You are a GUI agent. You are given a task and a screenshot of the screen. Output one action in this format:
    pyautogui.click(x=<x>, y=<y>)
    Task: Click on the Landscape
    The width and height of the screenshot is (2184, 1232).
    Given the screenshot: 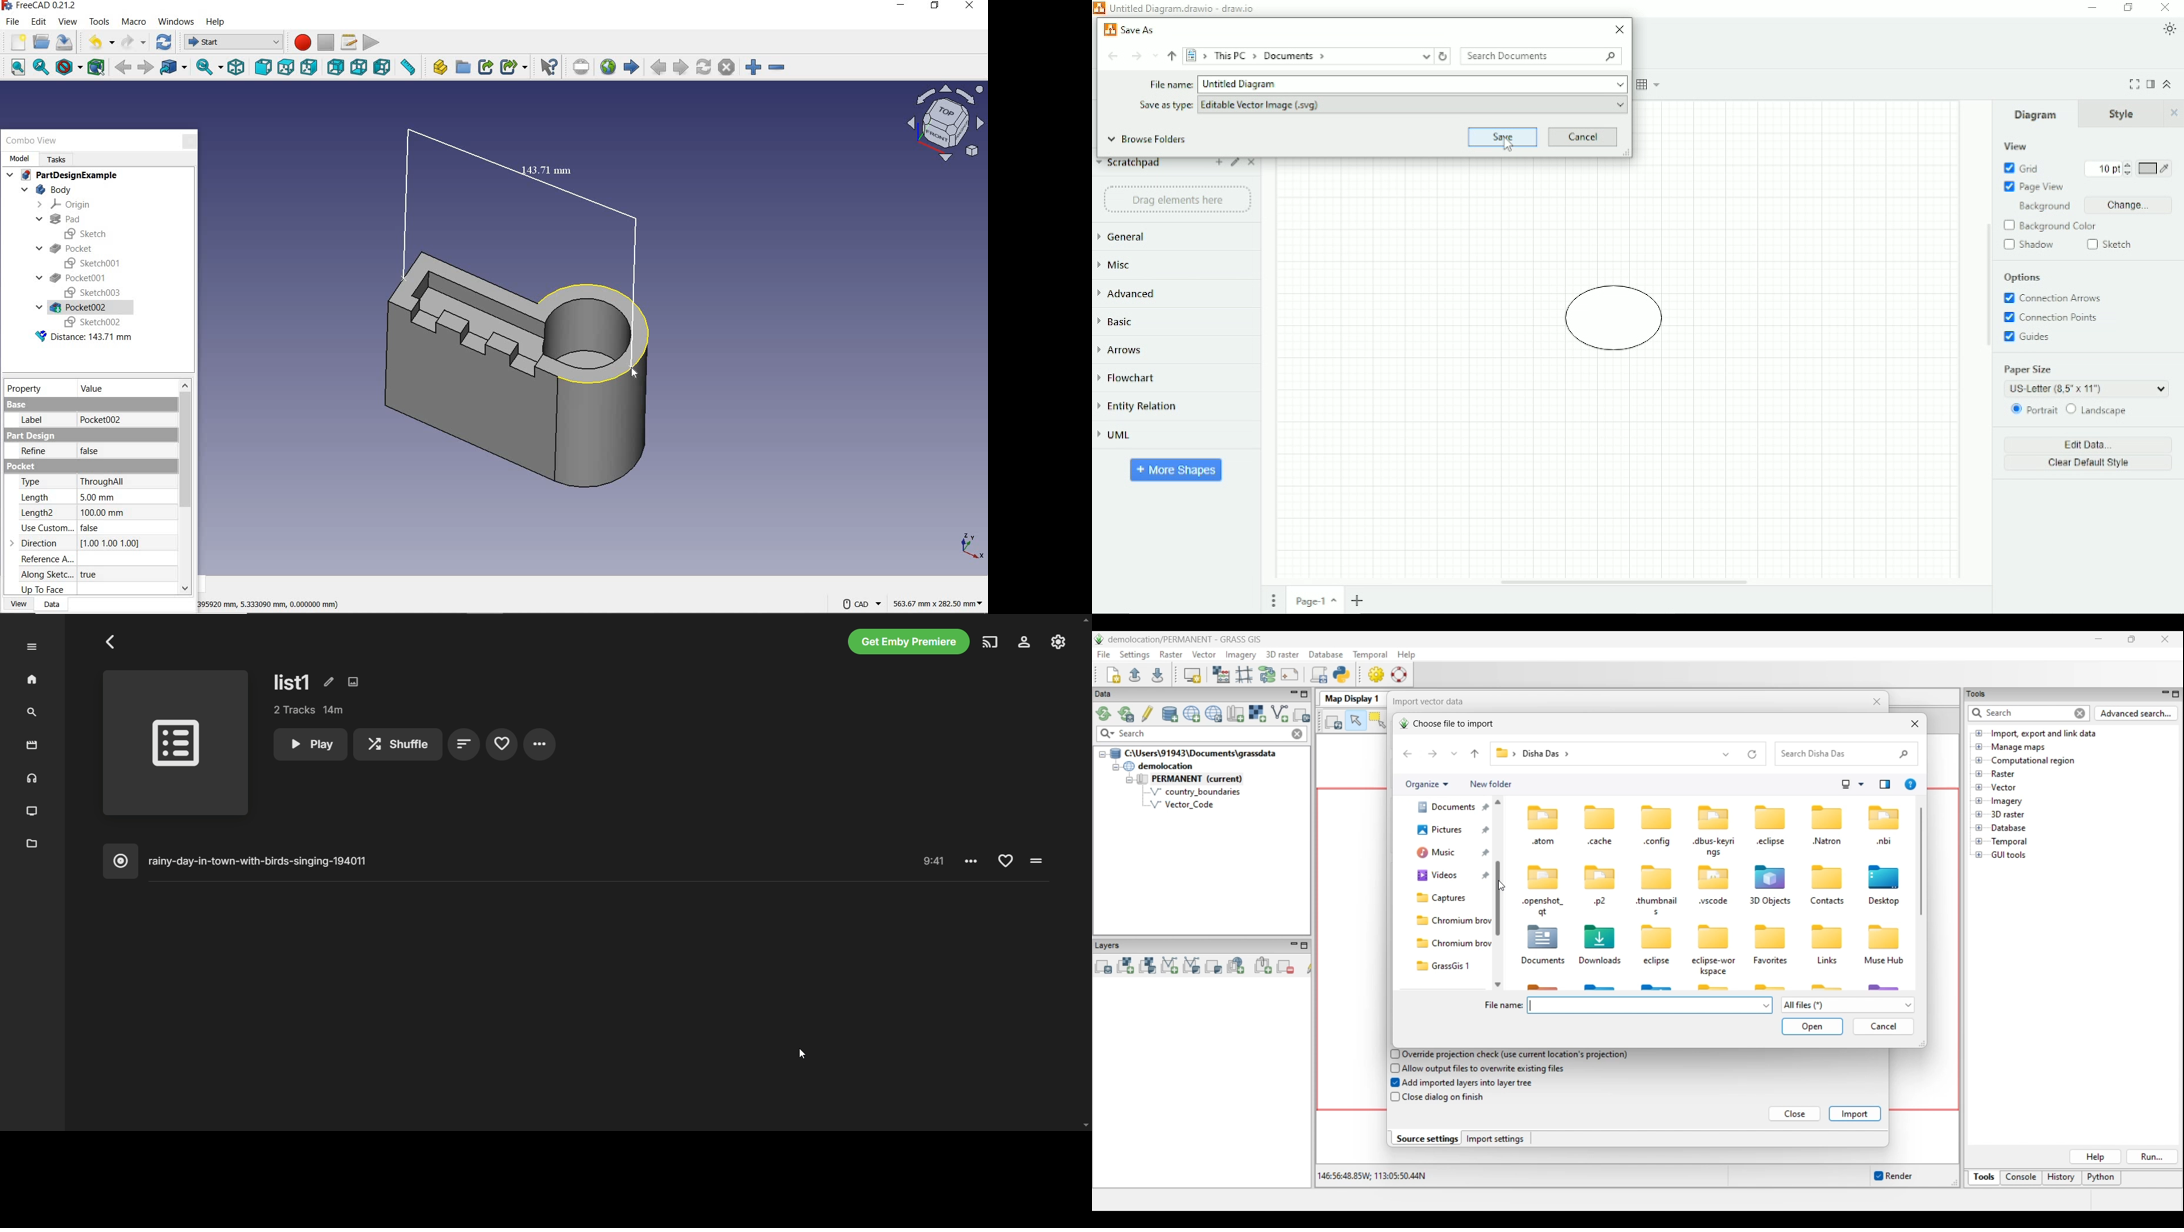 What is the action you would take?
    pyautogui.click(x=2096, y=409)
    